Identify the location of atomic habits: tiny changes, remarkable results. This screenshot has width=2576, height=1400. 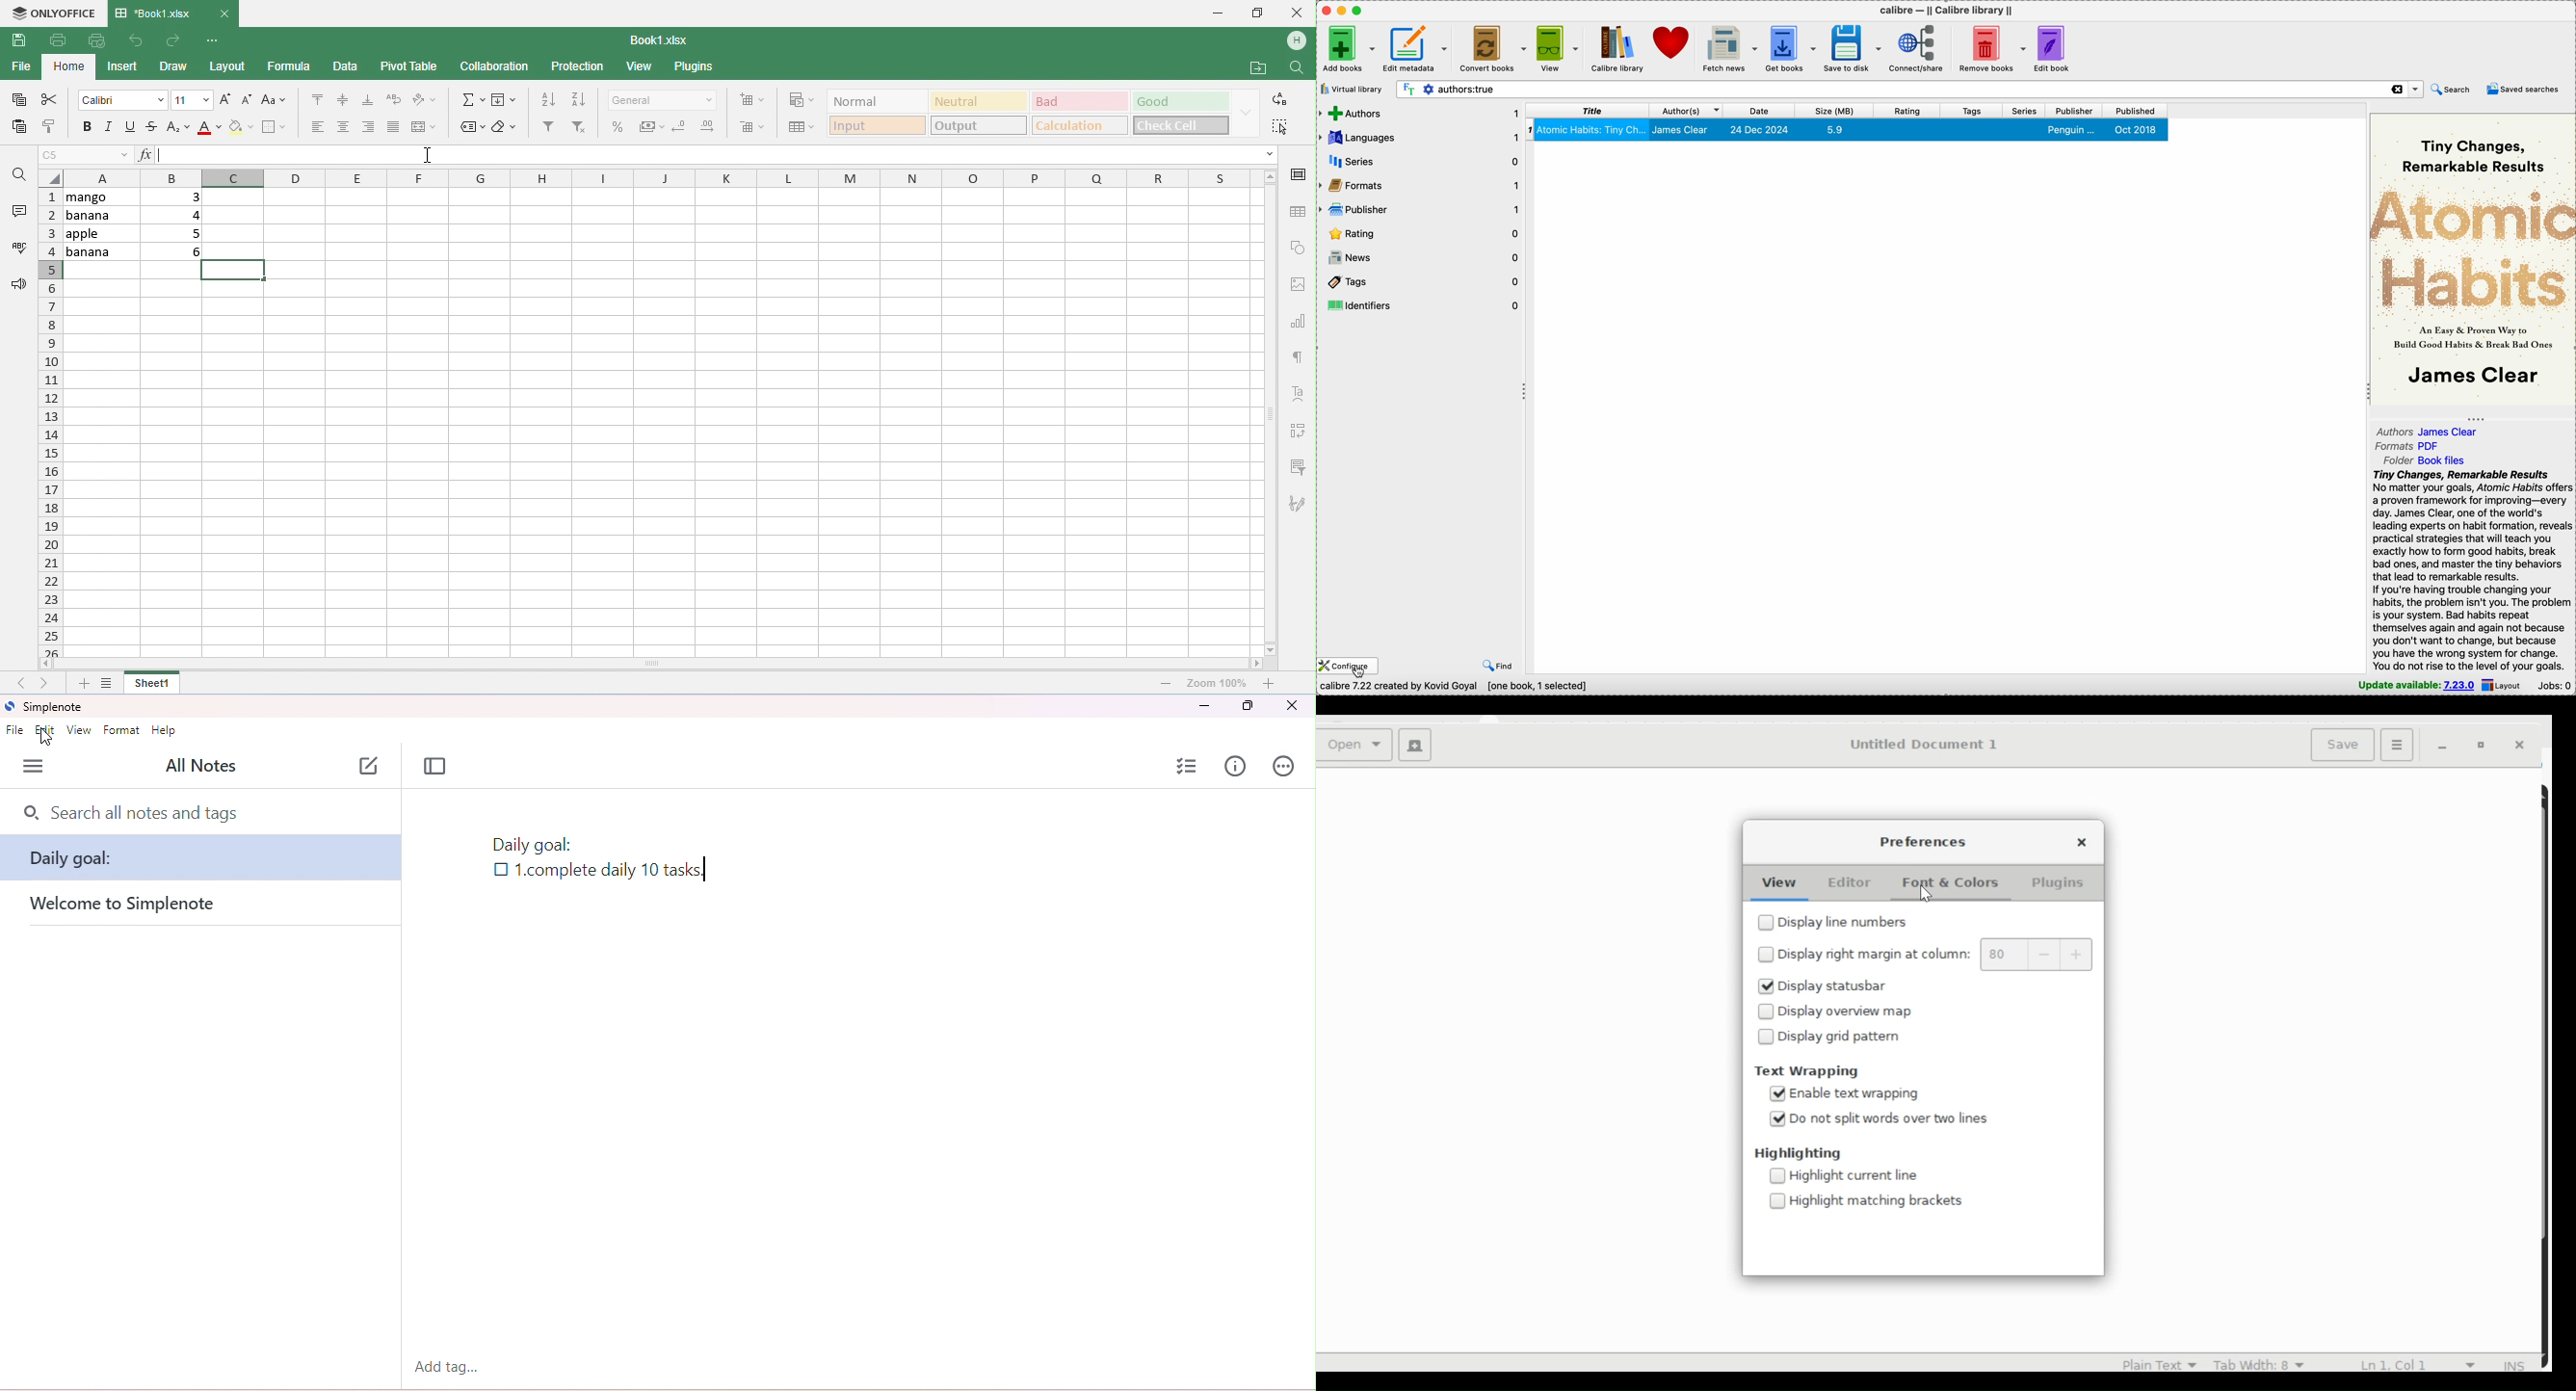
(1594, 130).